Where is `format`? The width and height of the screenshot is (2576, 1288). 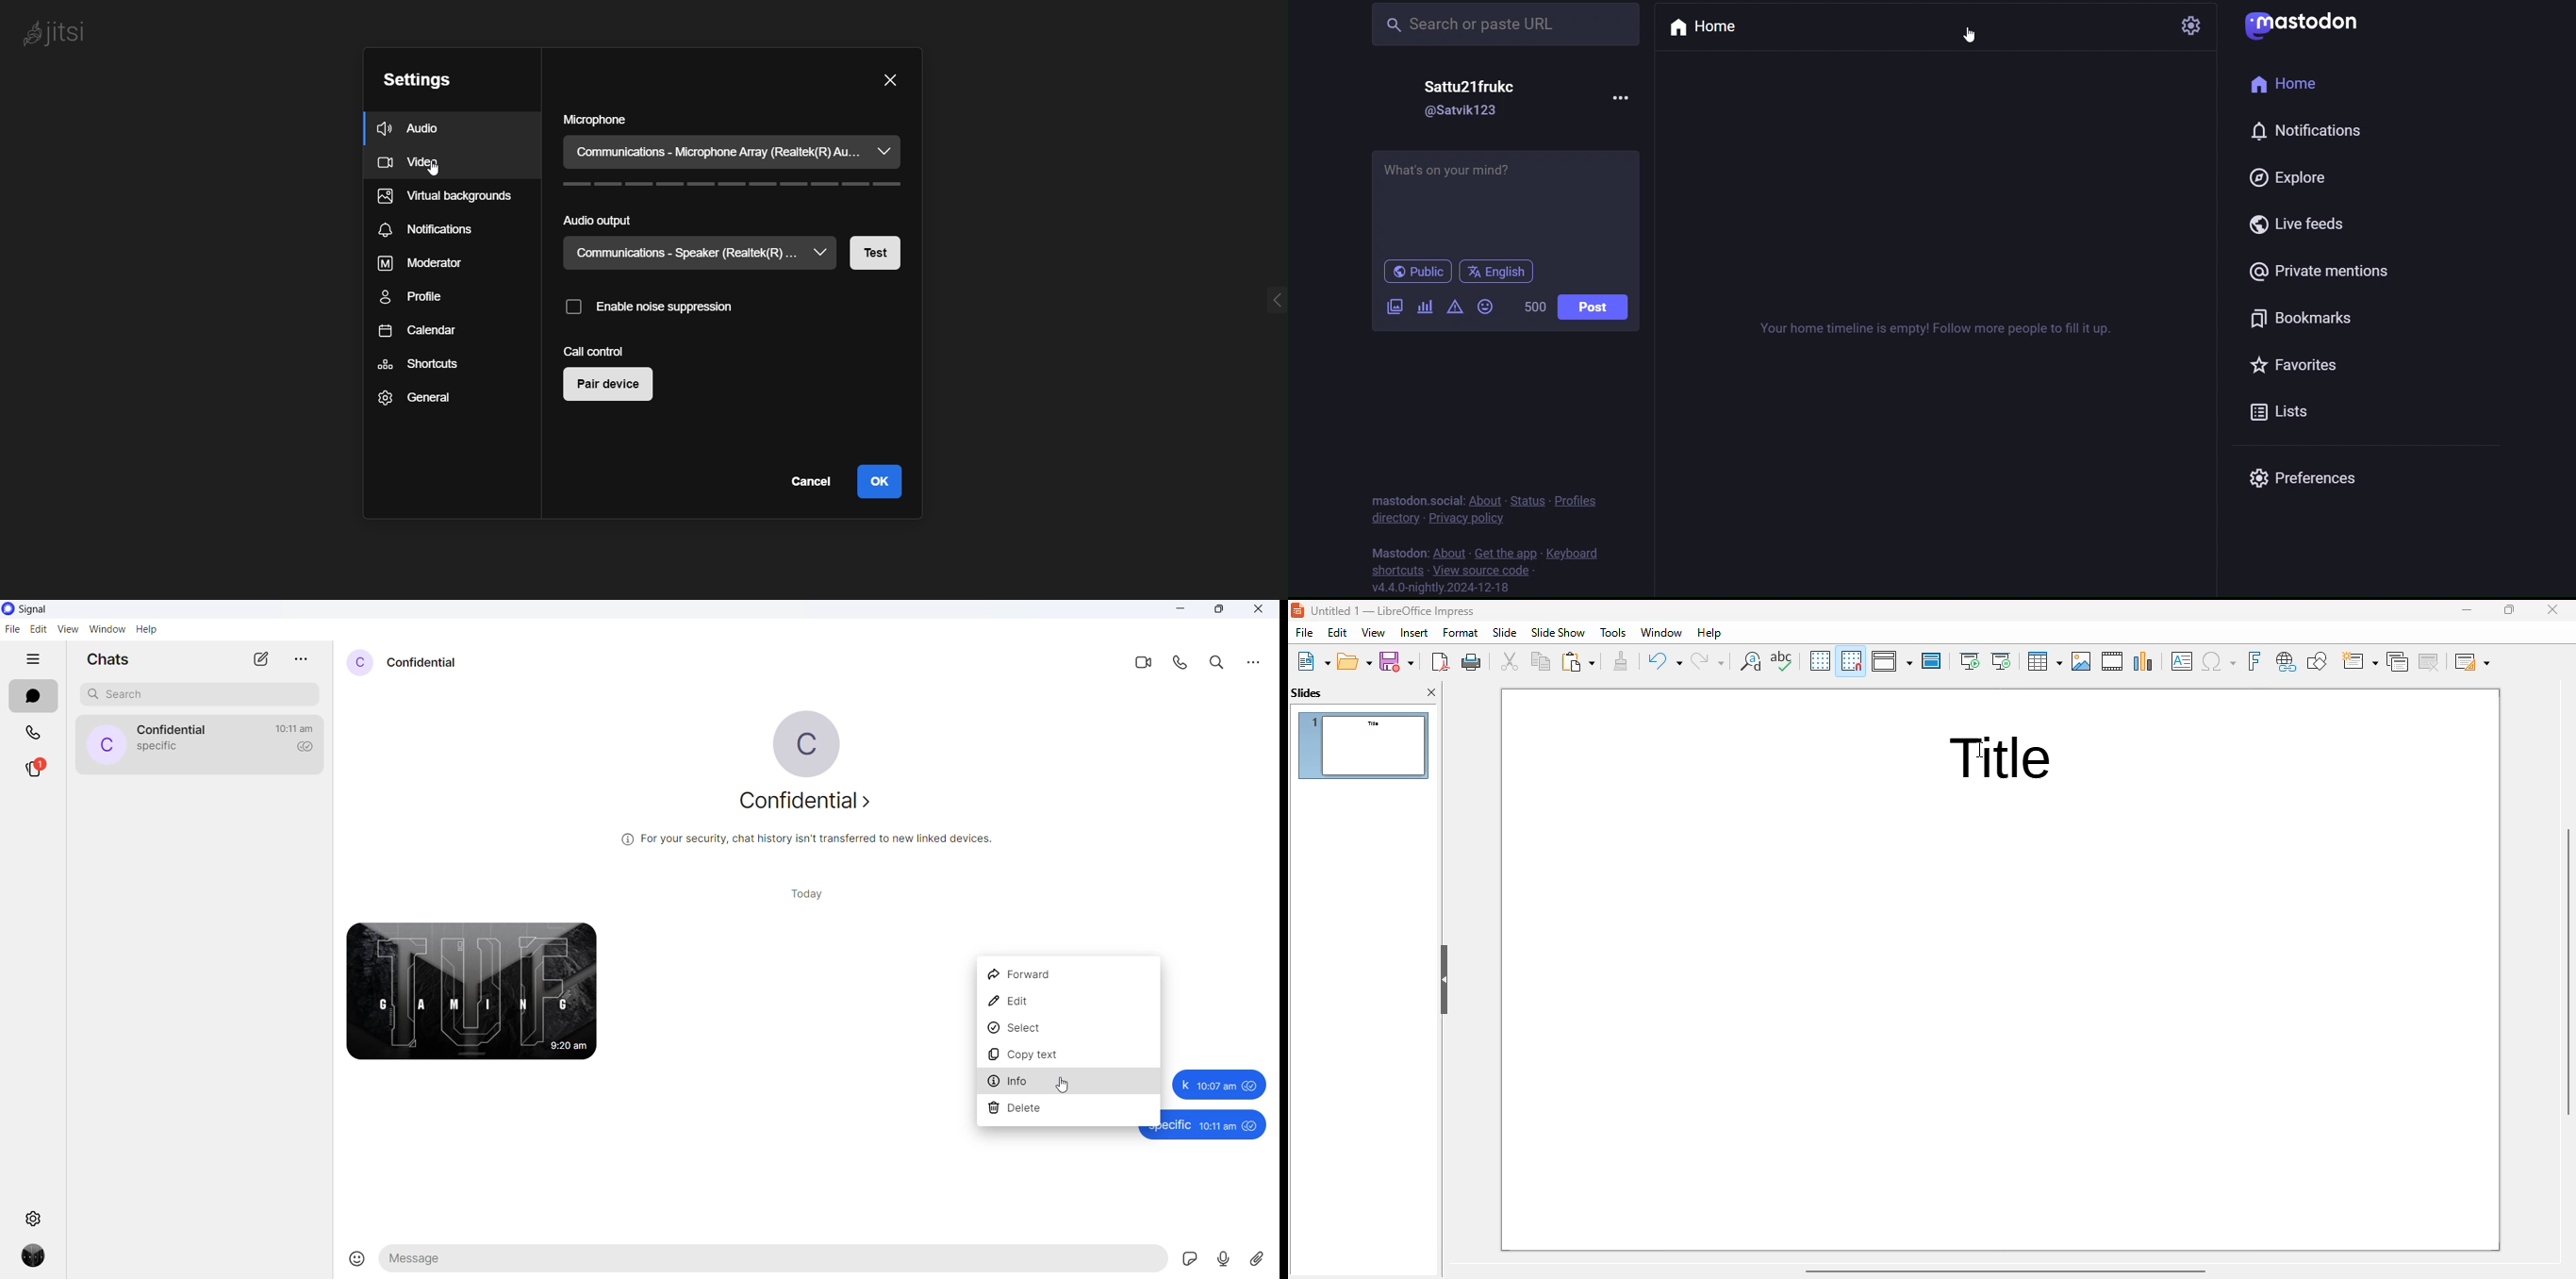 format is located at coordinates (1461, 633).